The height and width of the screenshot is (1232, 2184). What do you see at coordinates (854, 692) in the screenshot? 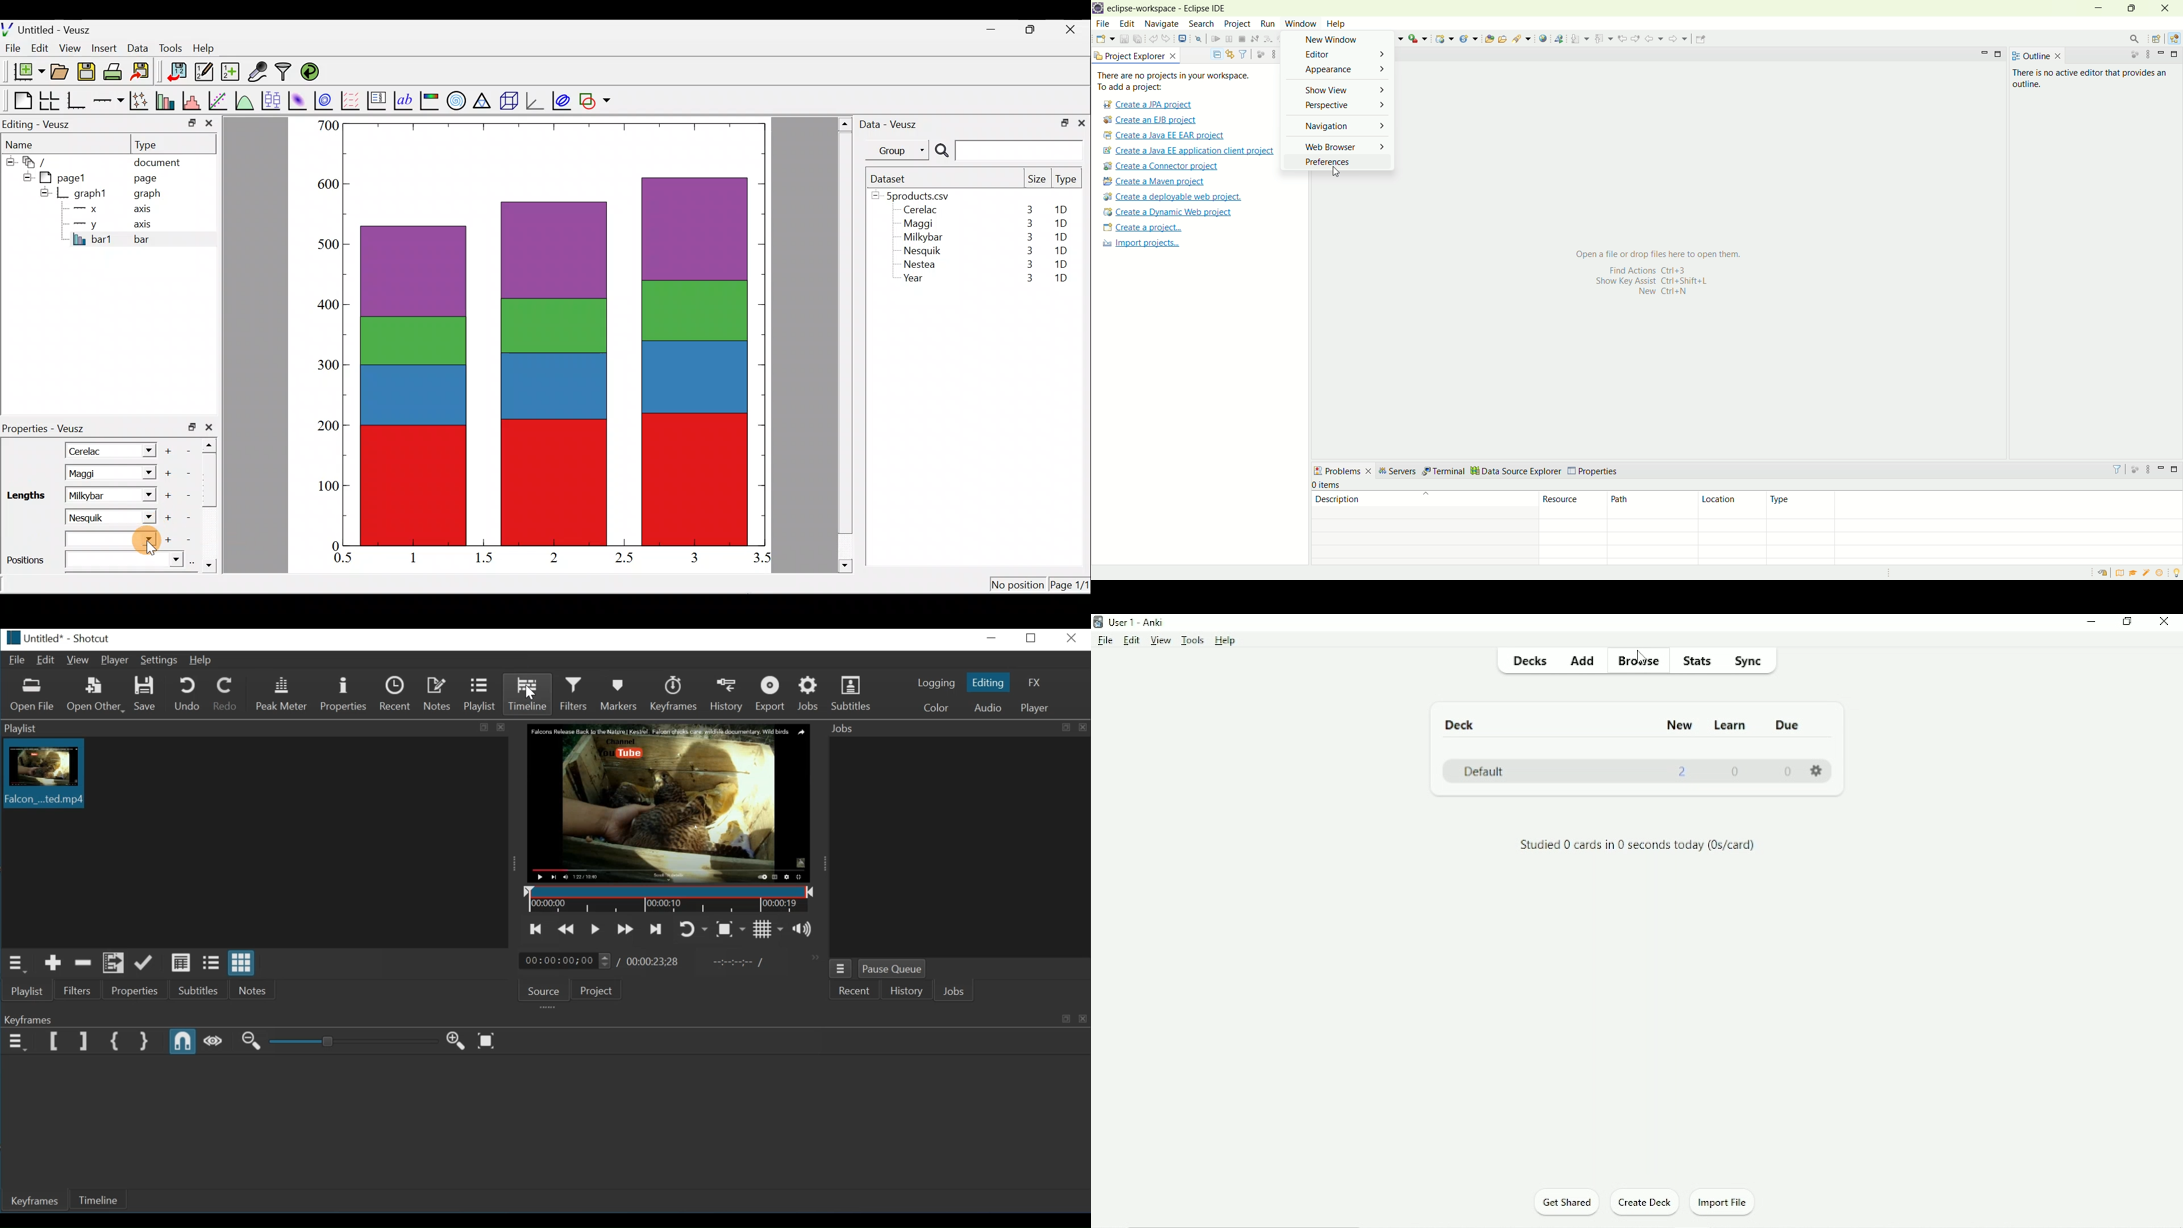
I see `Subtitles` at bounding box center [854, 692].